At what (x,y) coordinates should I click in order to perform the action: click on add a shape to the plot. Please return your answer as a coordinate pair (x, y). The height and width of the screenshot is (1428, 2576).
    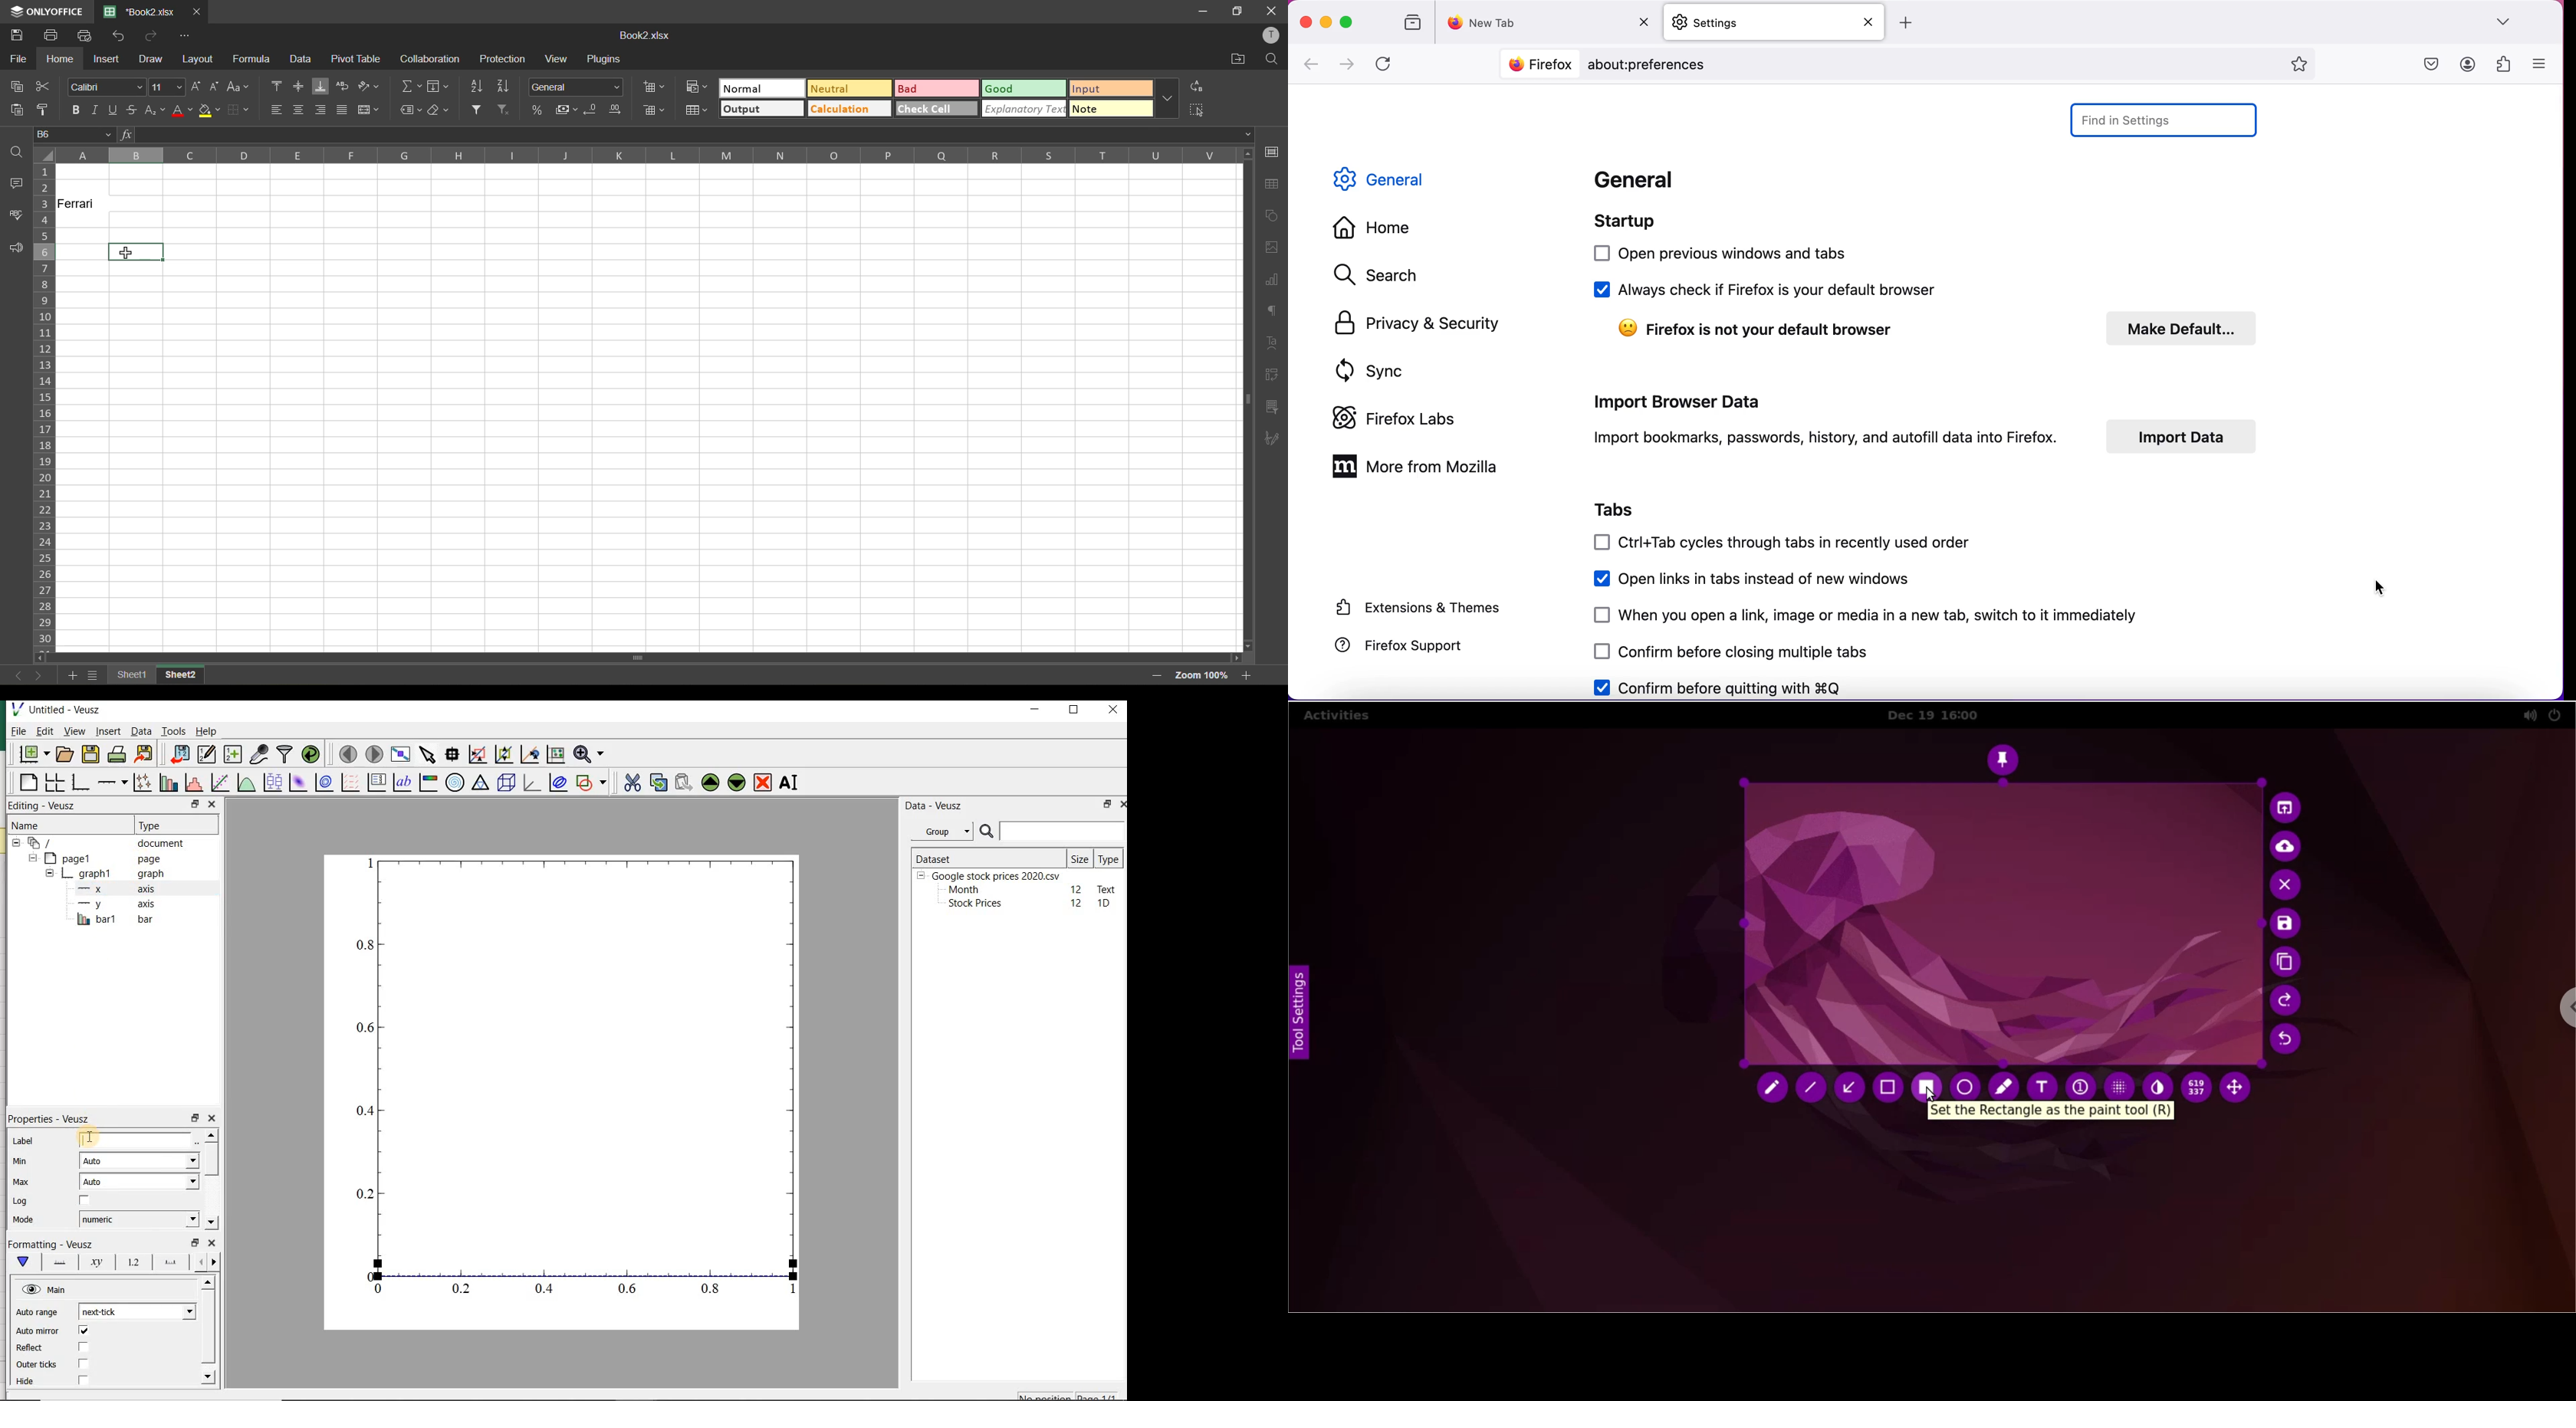
    Looking at the image, I should click on (592, 783).